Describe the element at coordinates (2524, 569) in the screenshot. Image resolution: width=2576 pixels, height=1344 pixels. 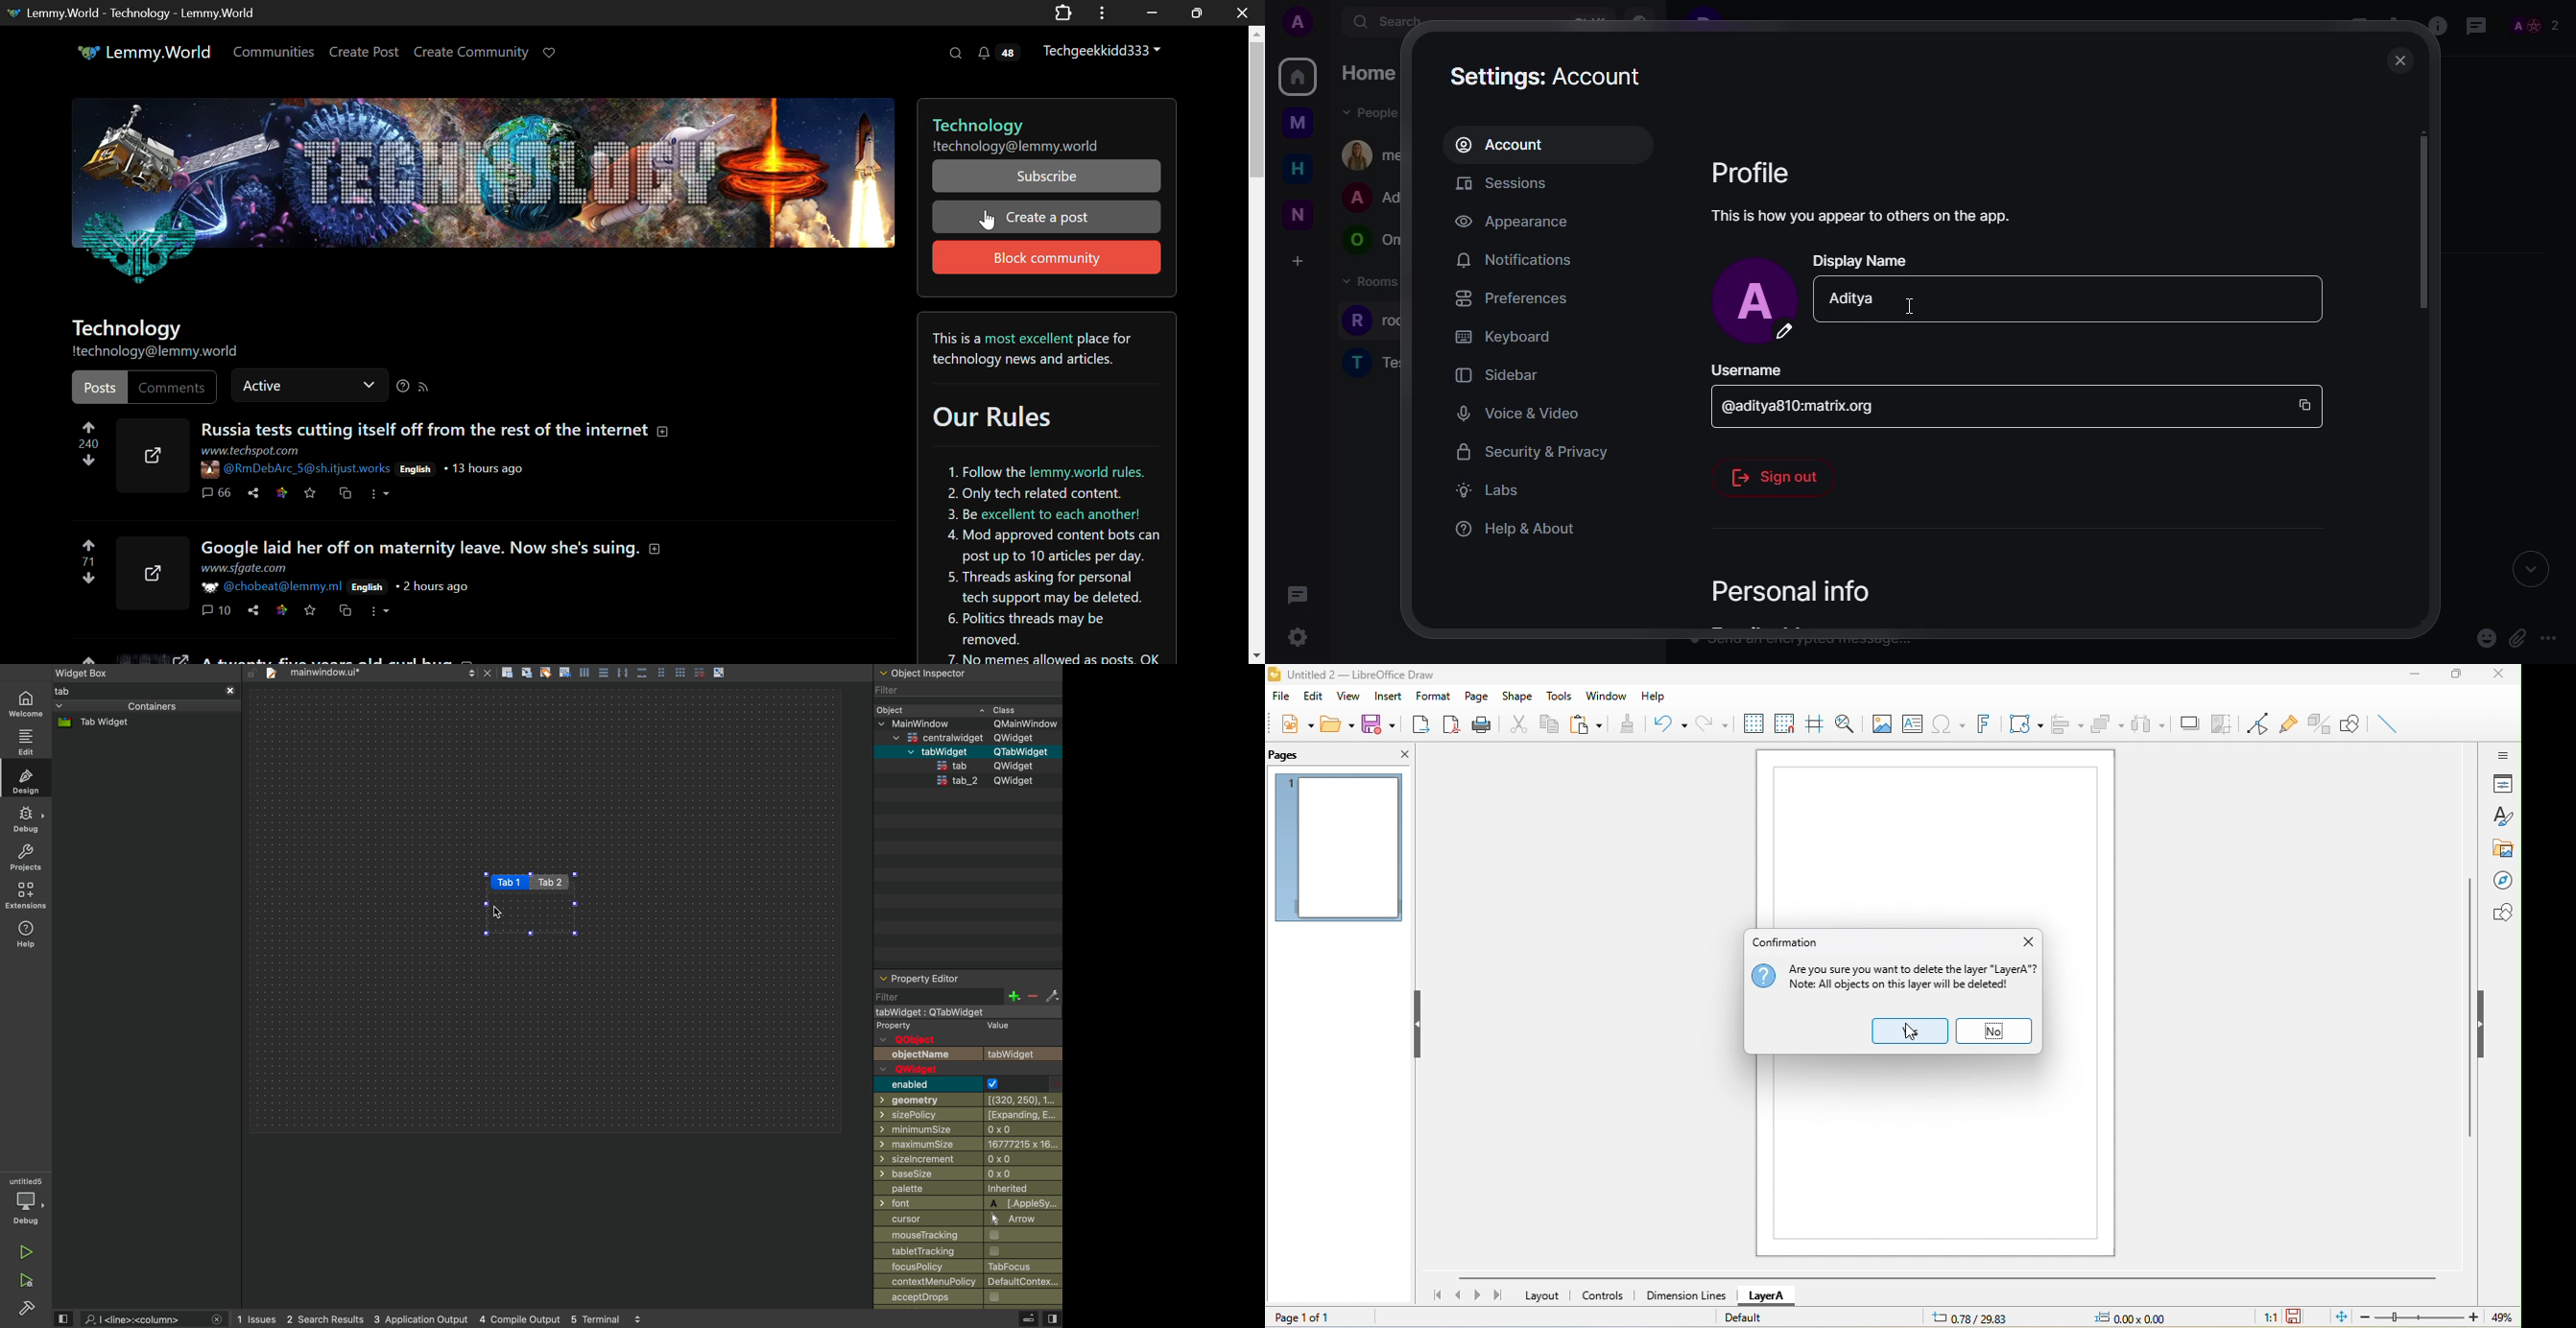
I see `expand` at that location.